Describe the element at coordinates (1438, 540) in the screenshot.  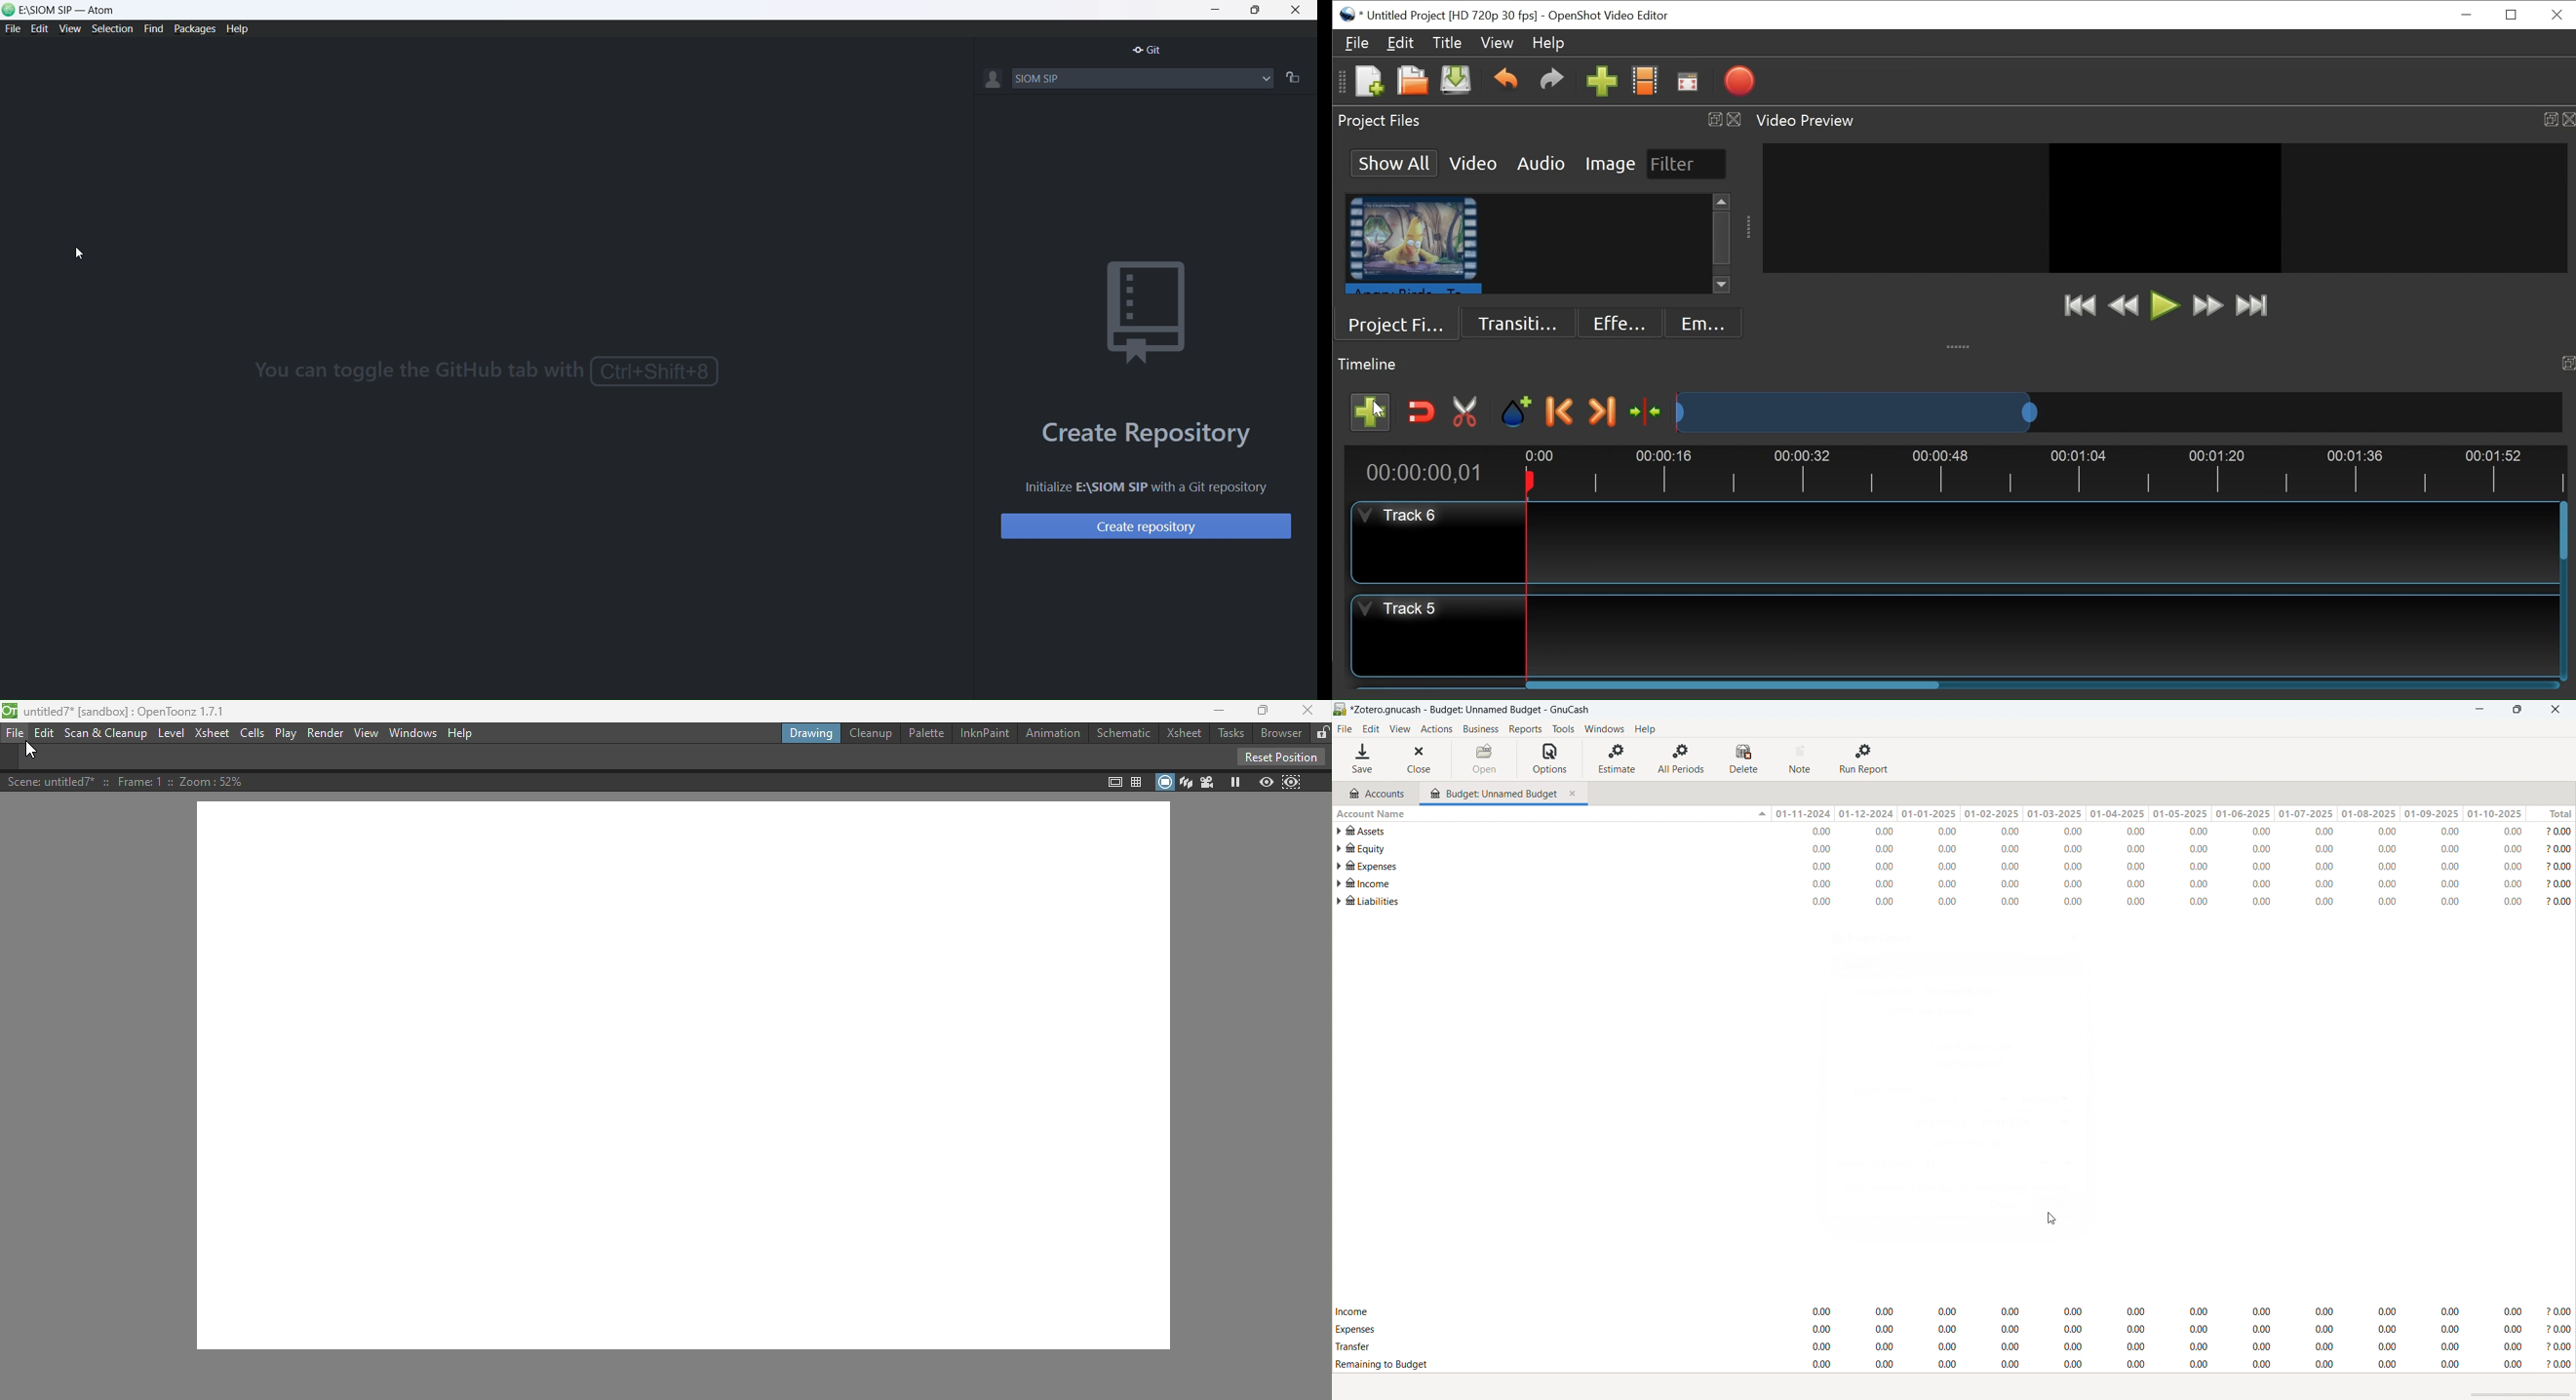
I see `Track Header for Track 5` at that location.